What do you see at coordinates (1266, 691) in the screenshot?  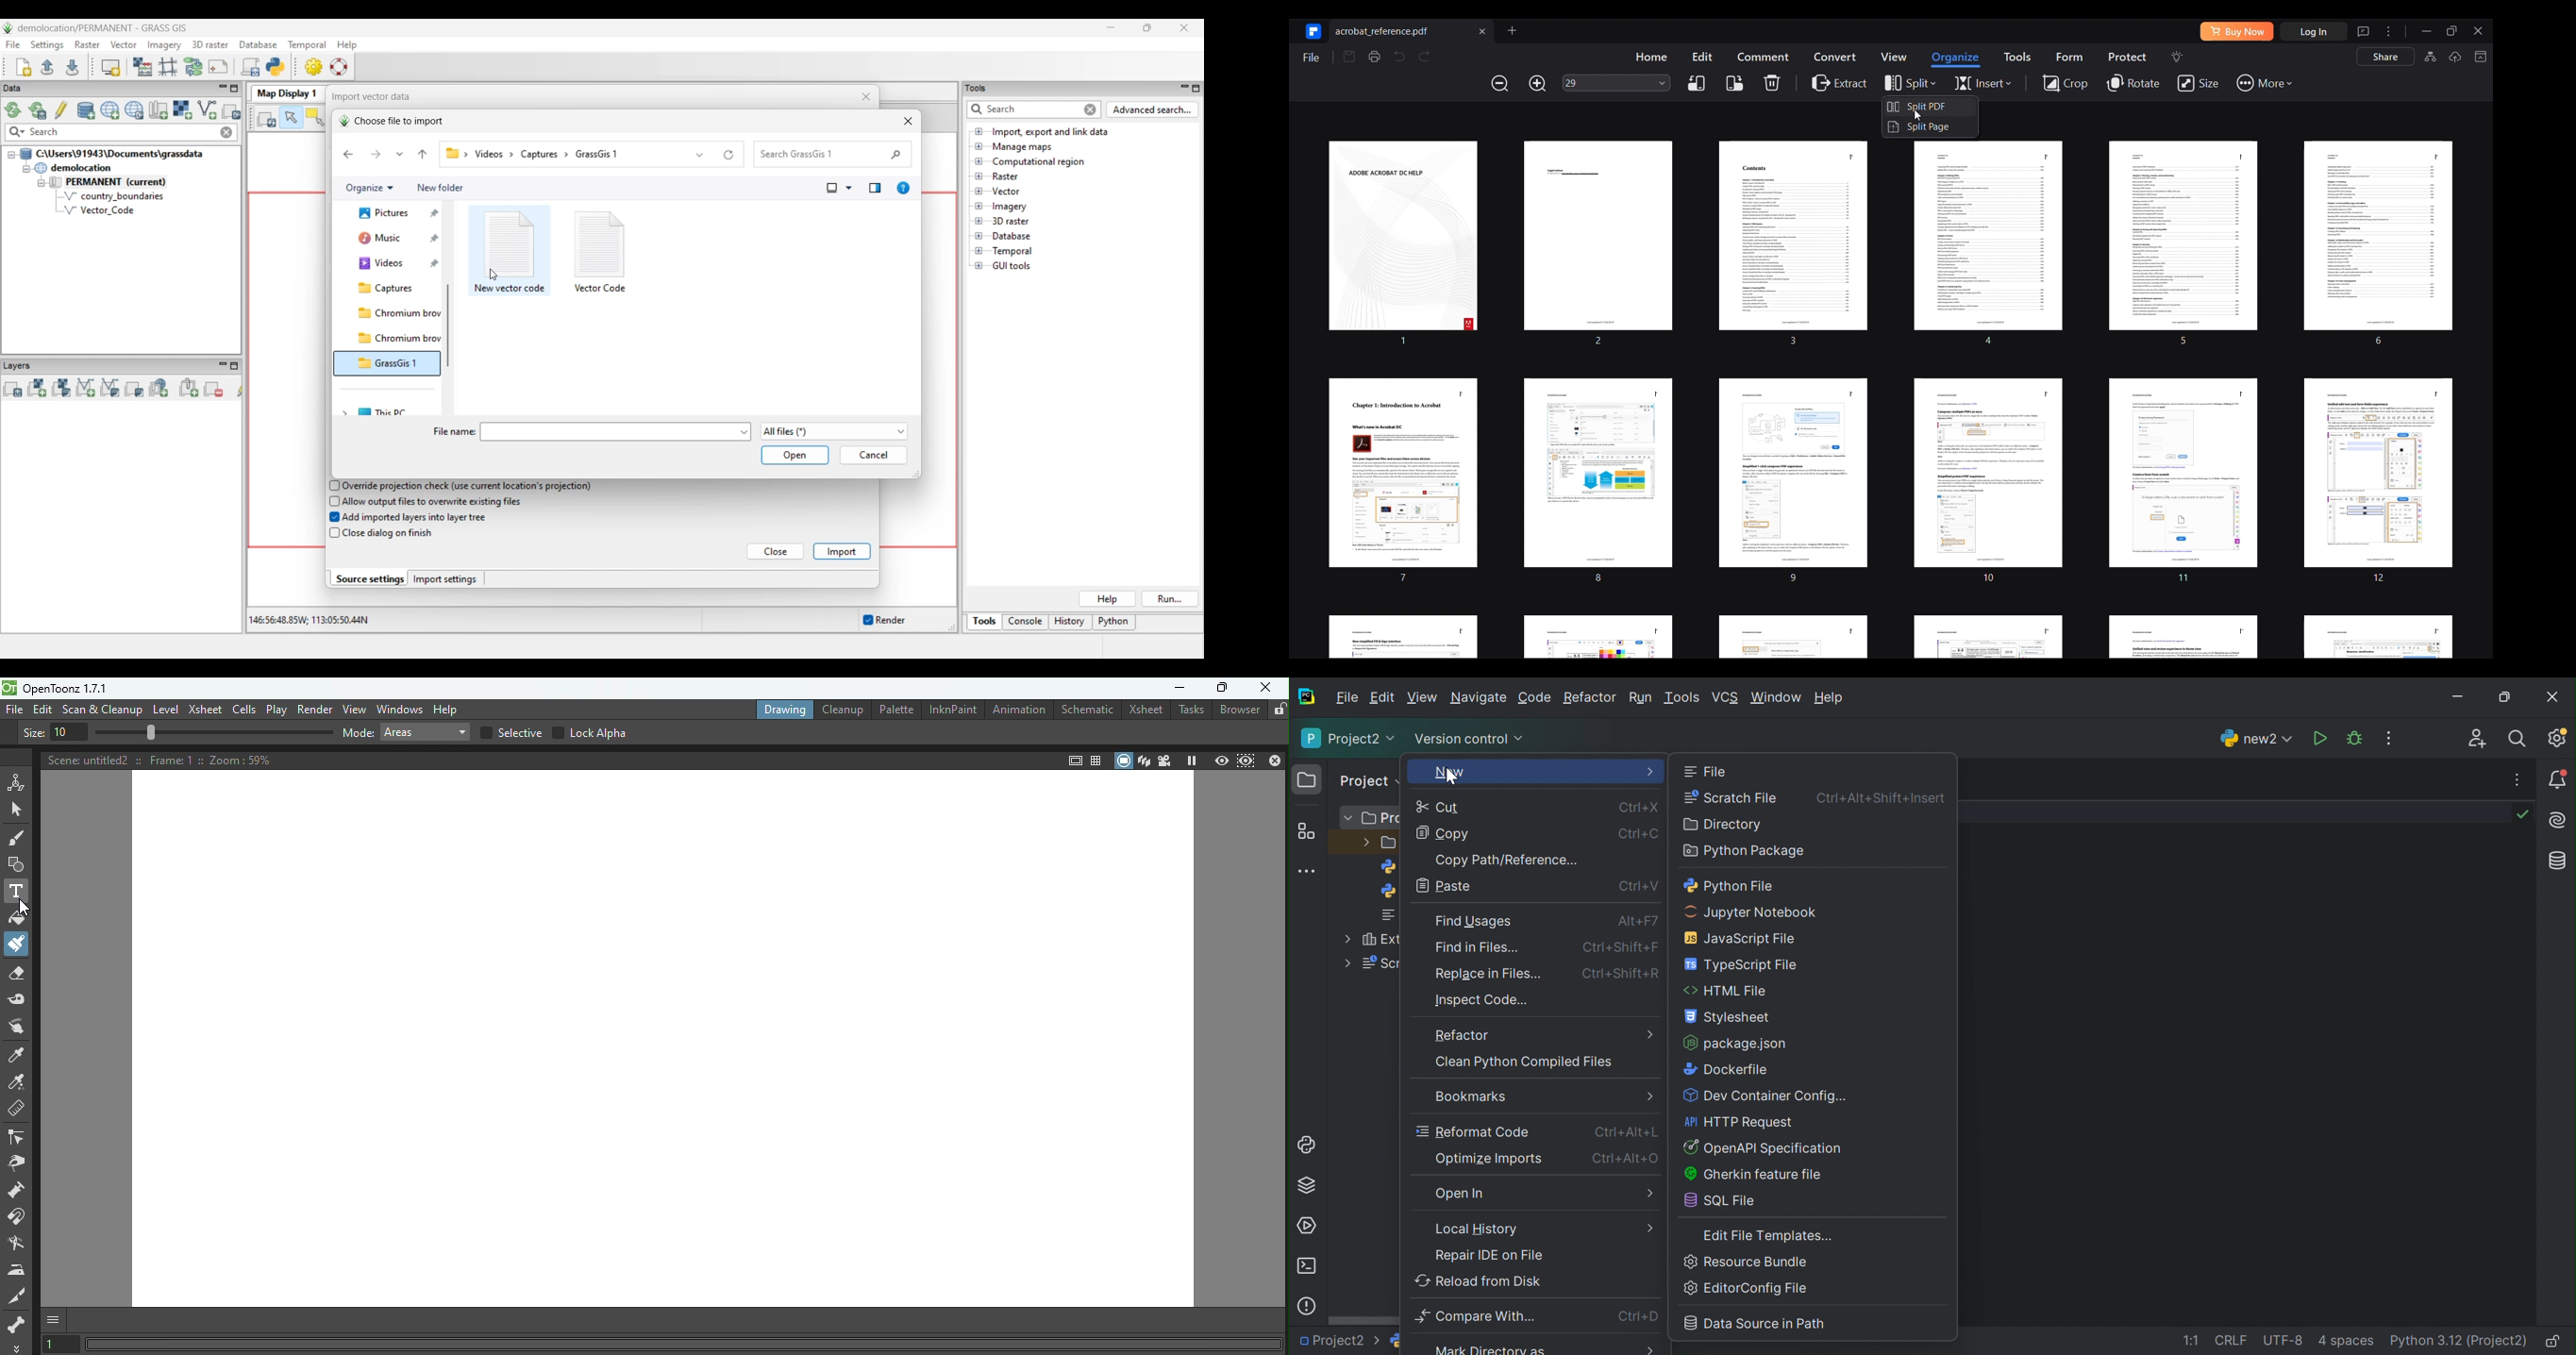 I see `Close` at bounding box center [1266, 691].